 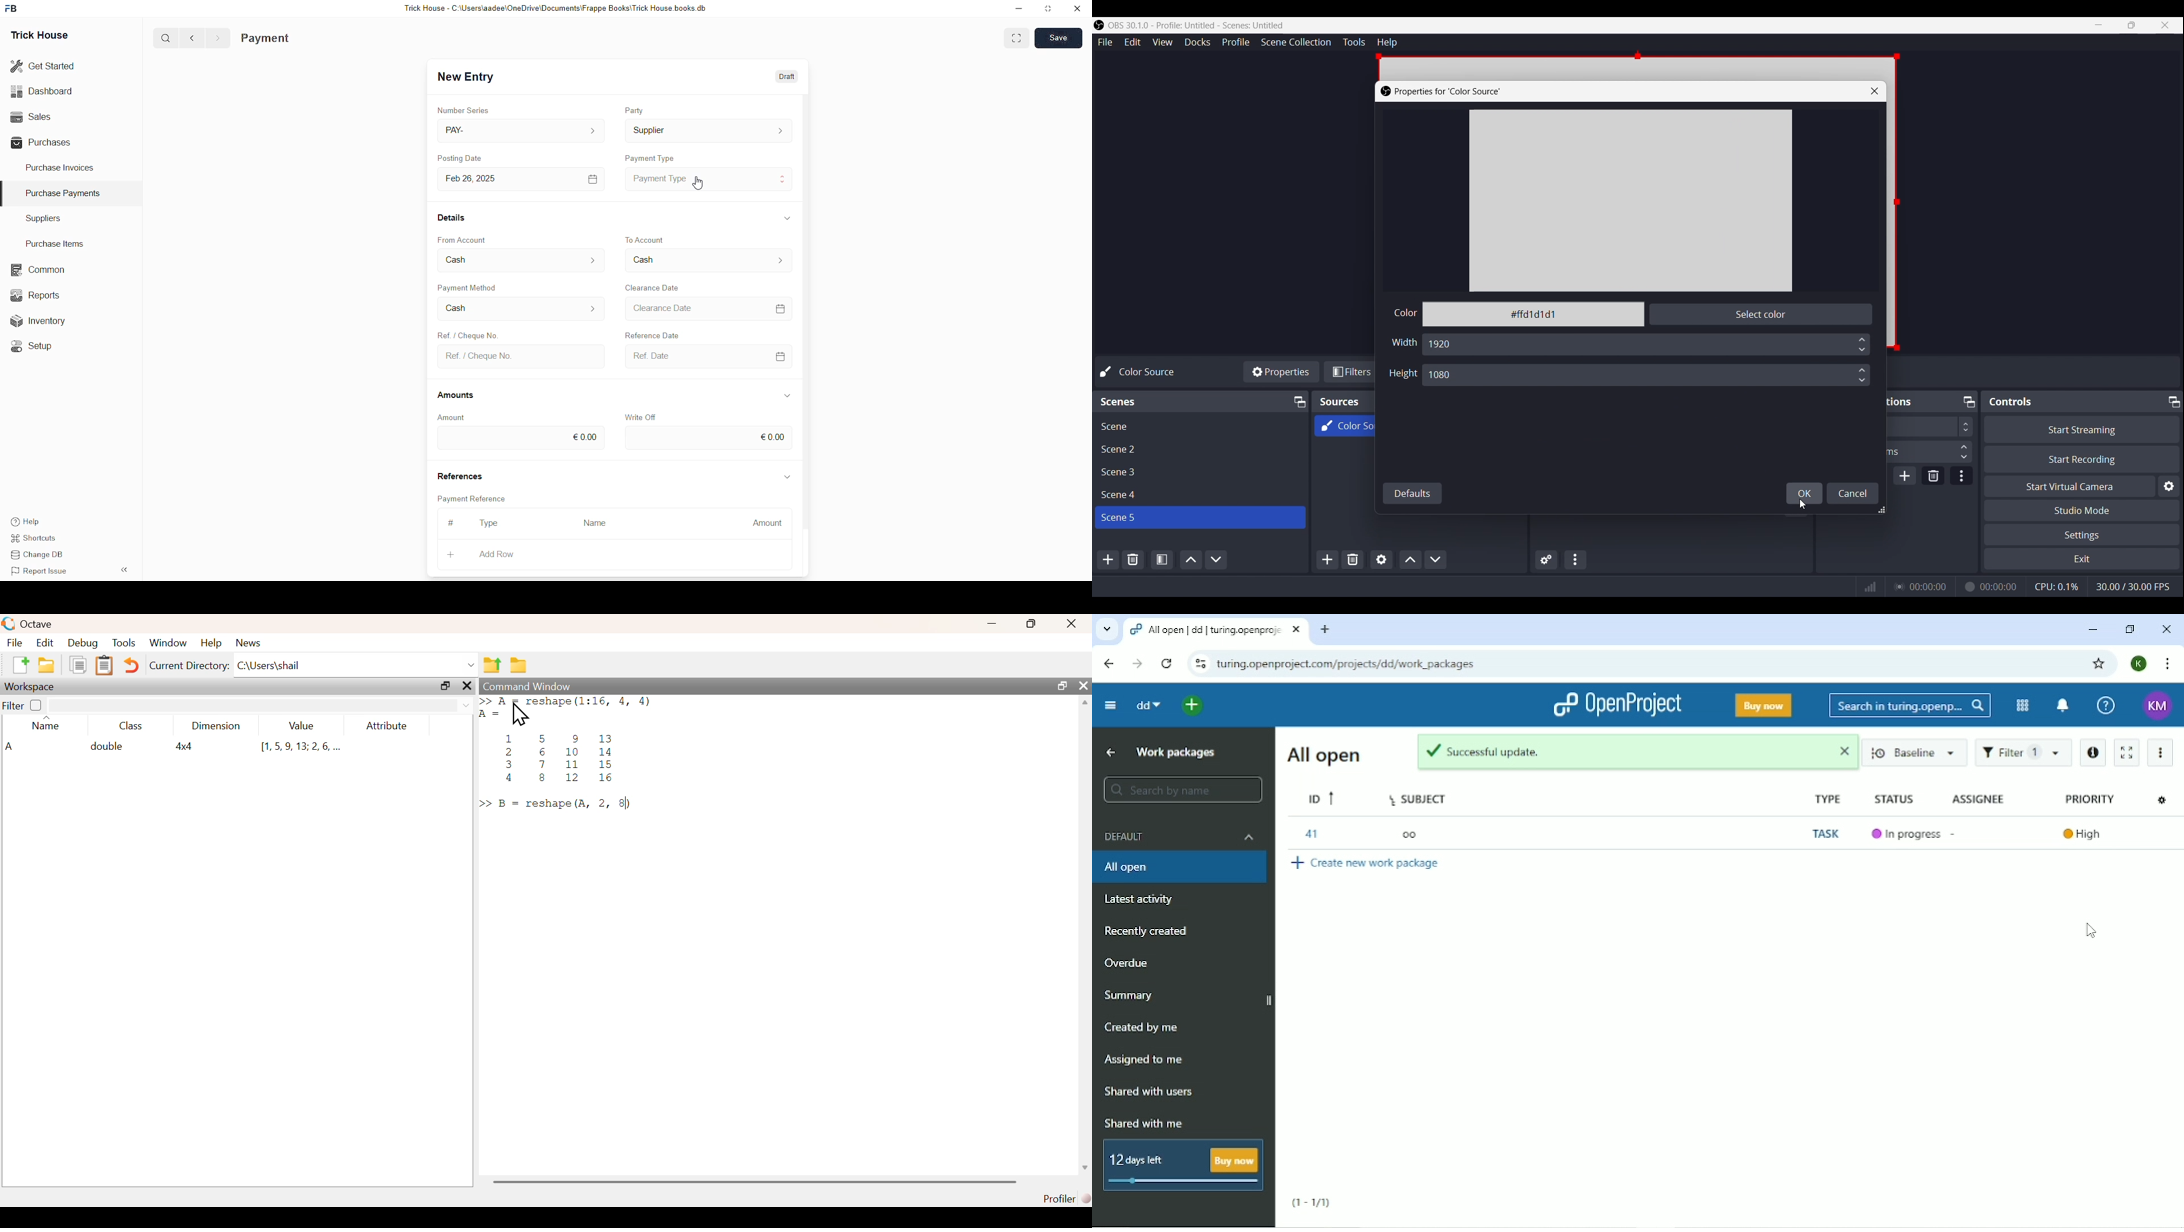 What do you see at coordinates (520, 129) in the screenshot?
I see `PAY-` at bounding box center [520, 129].